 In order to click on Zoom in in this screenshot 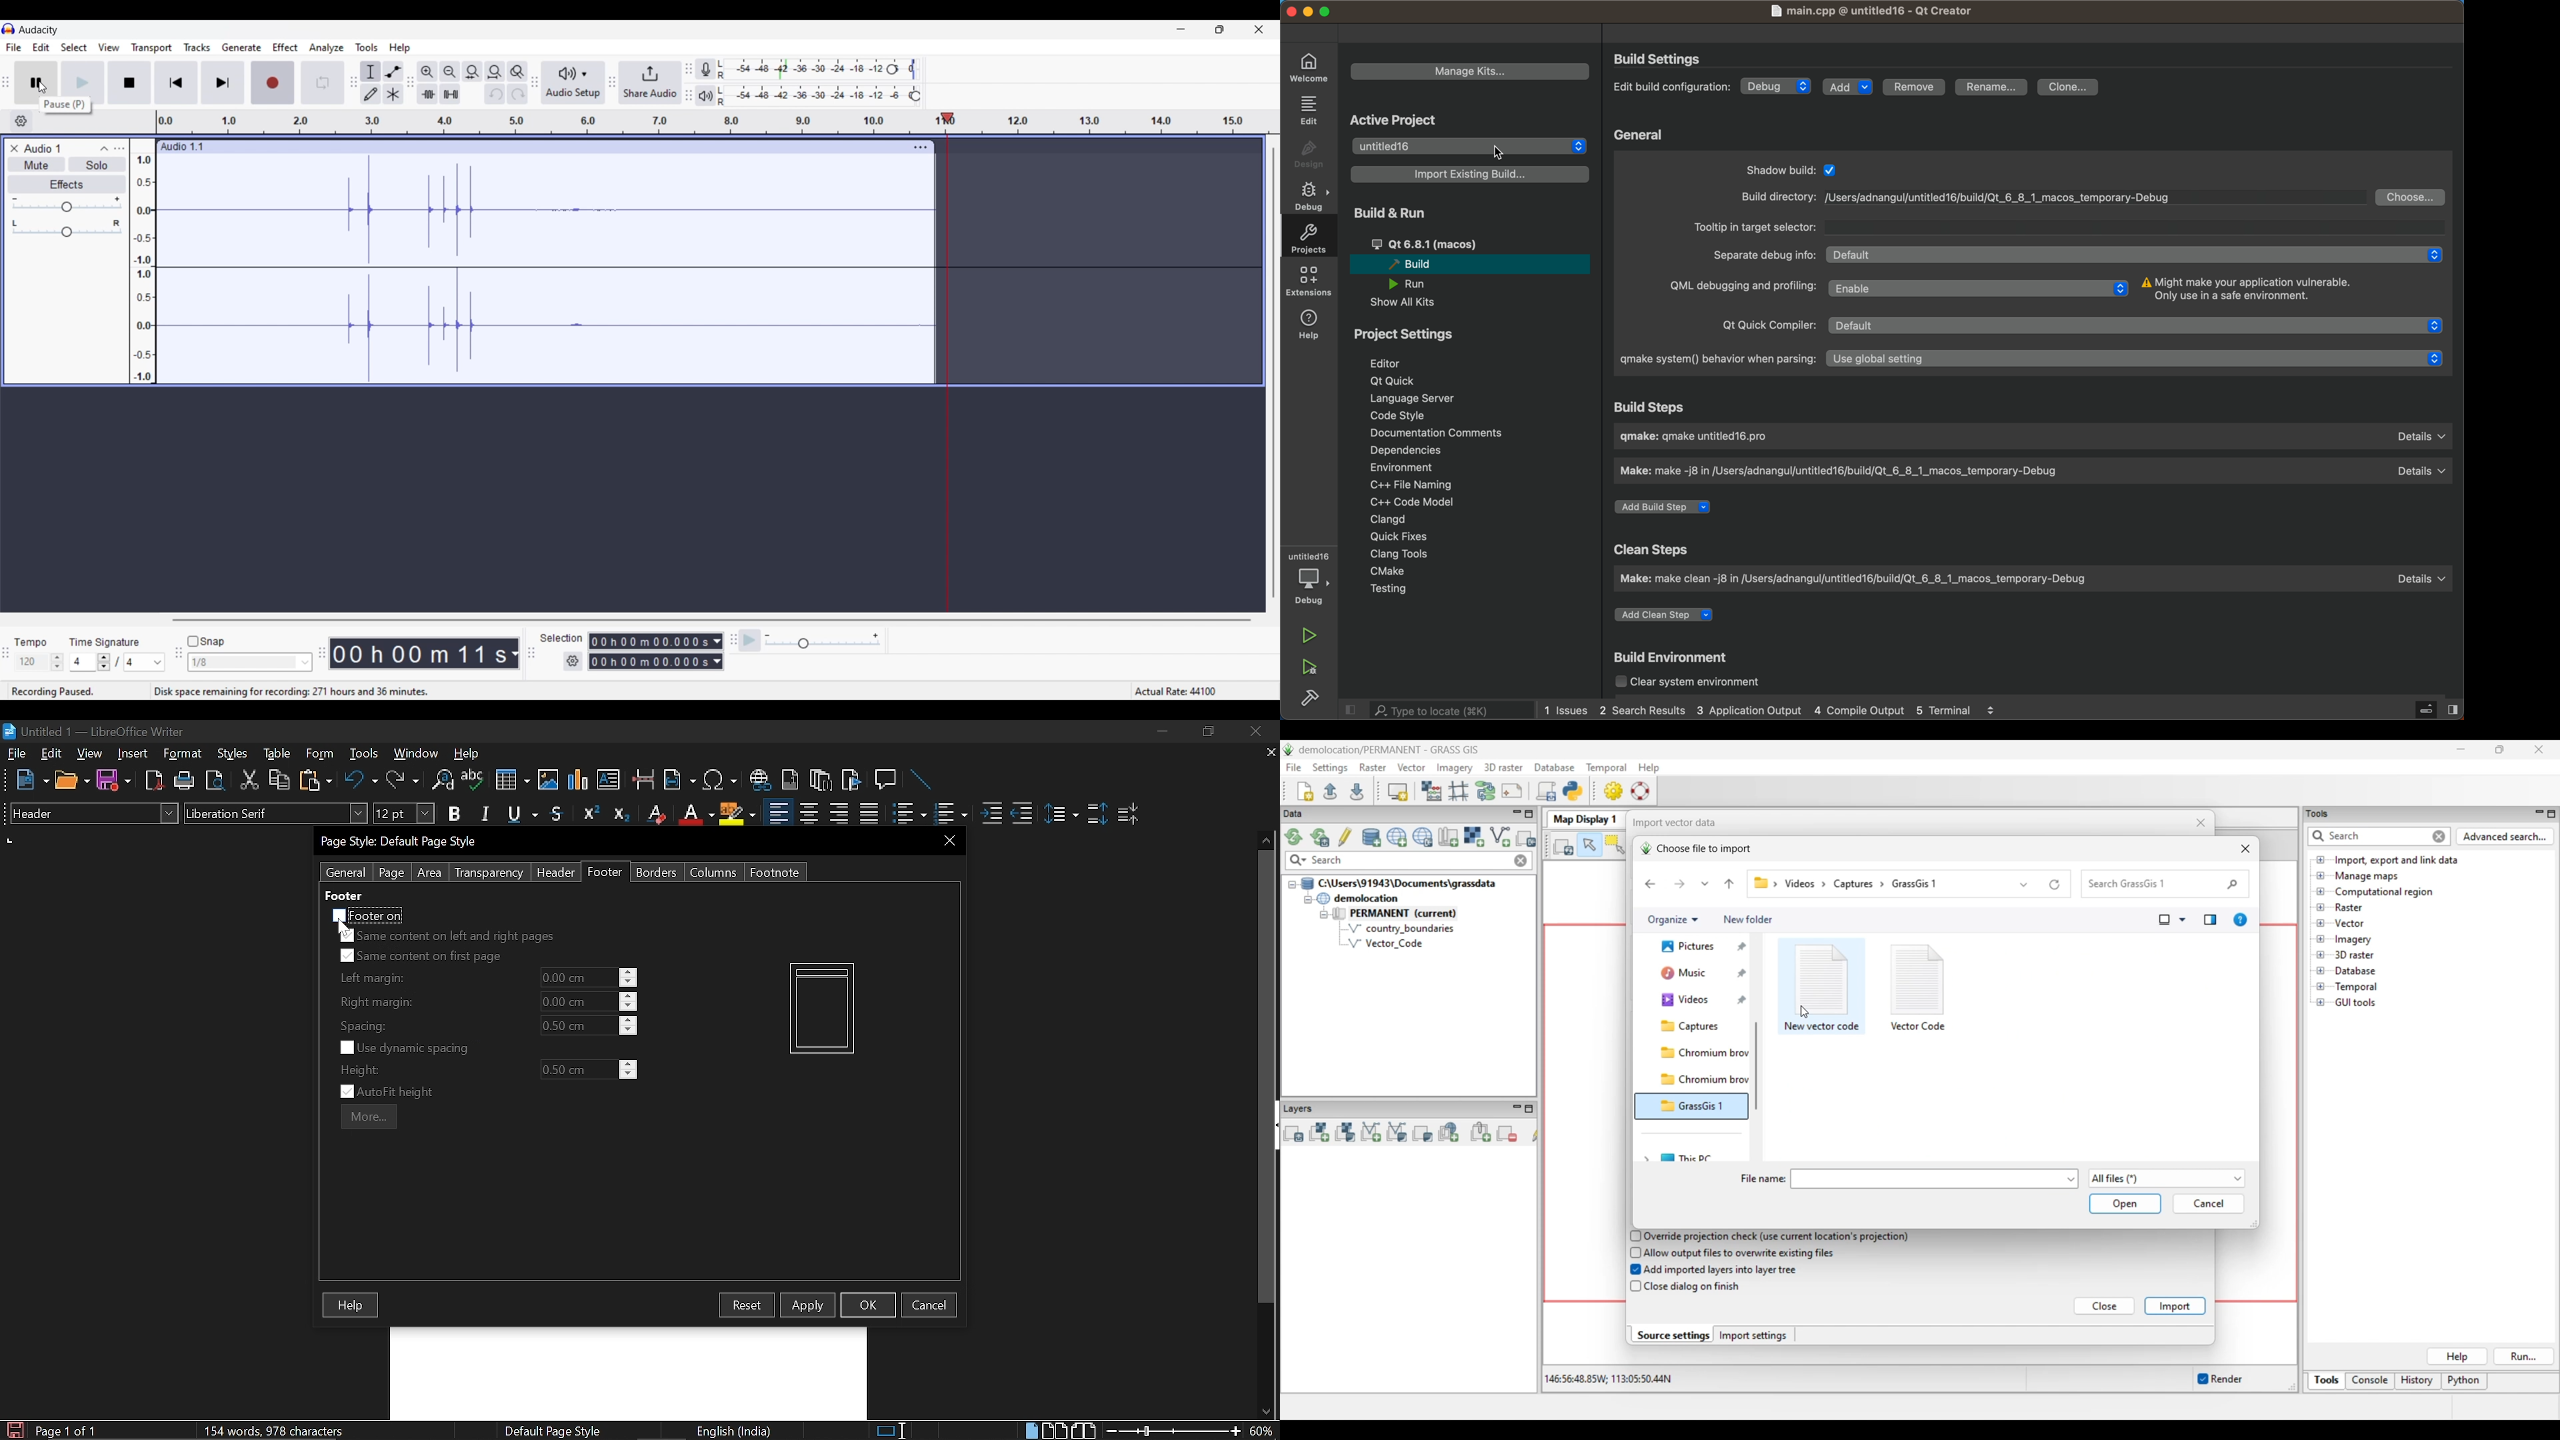, I will do `click(427, 71)`.